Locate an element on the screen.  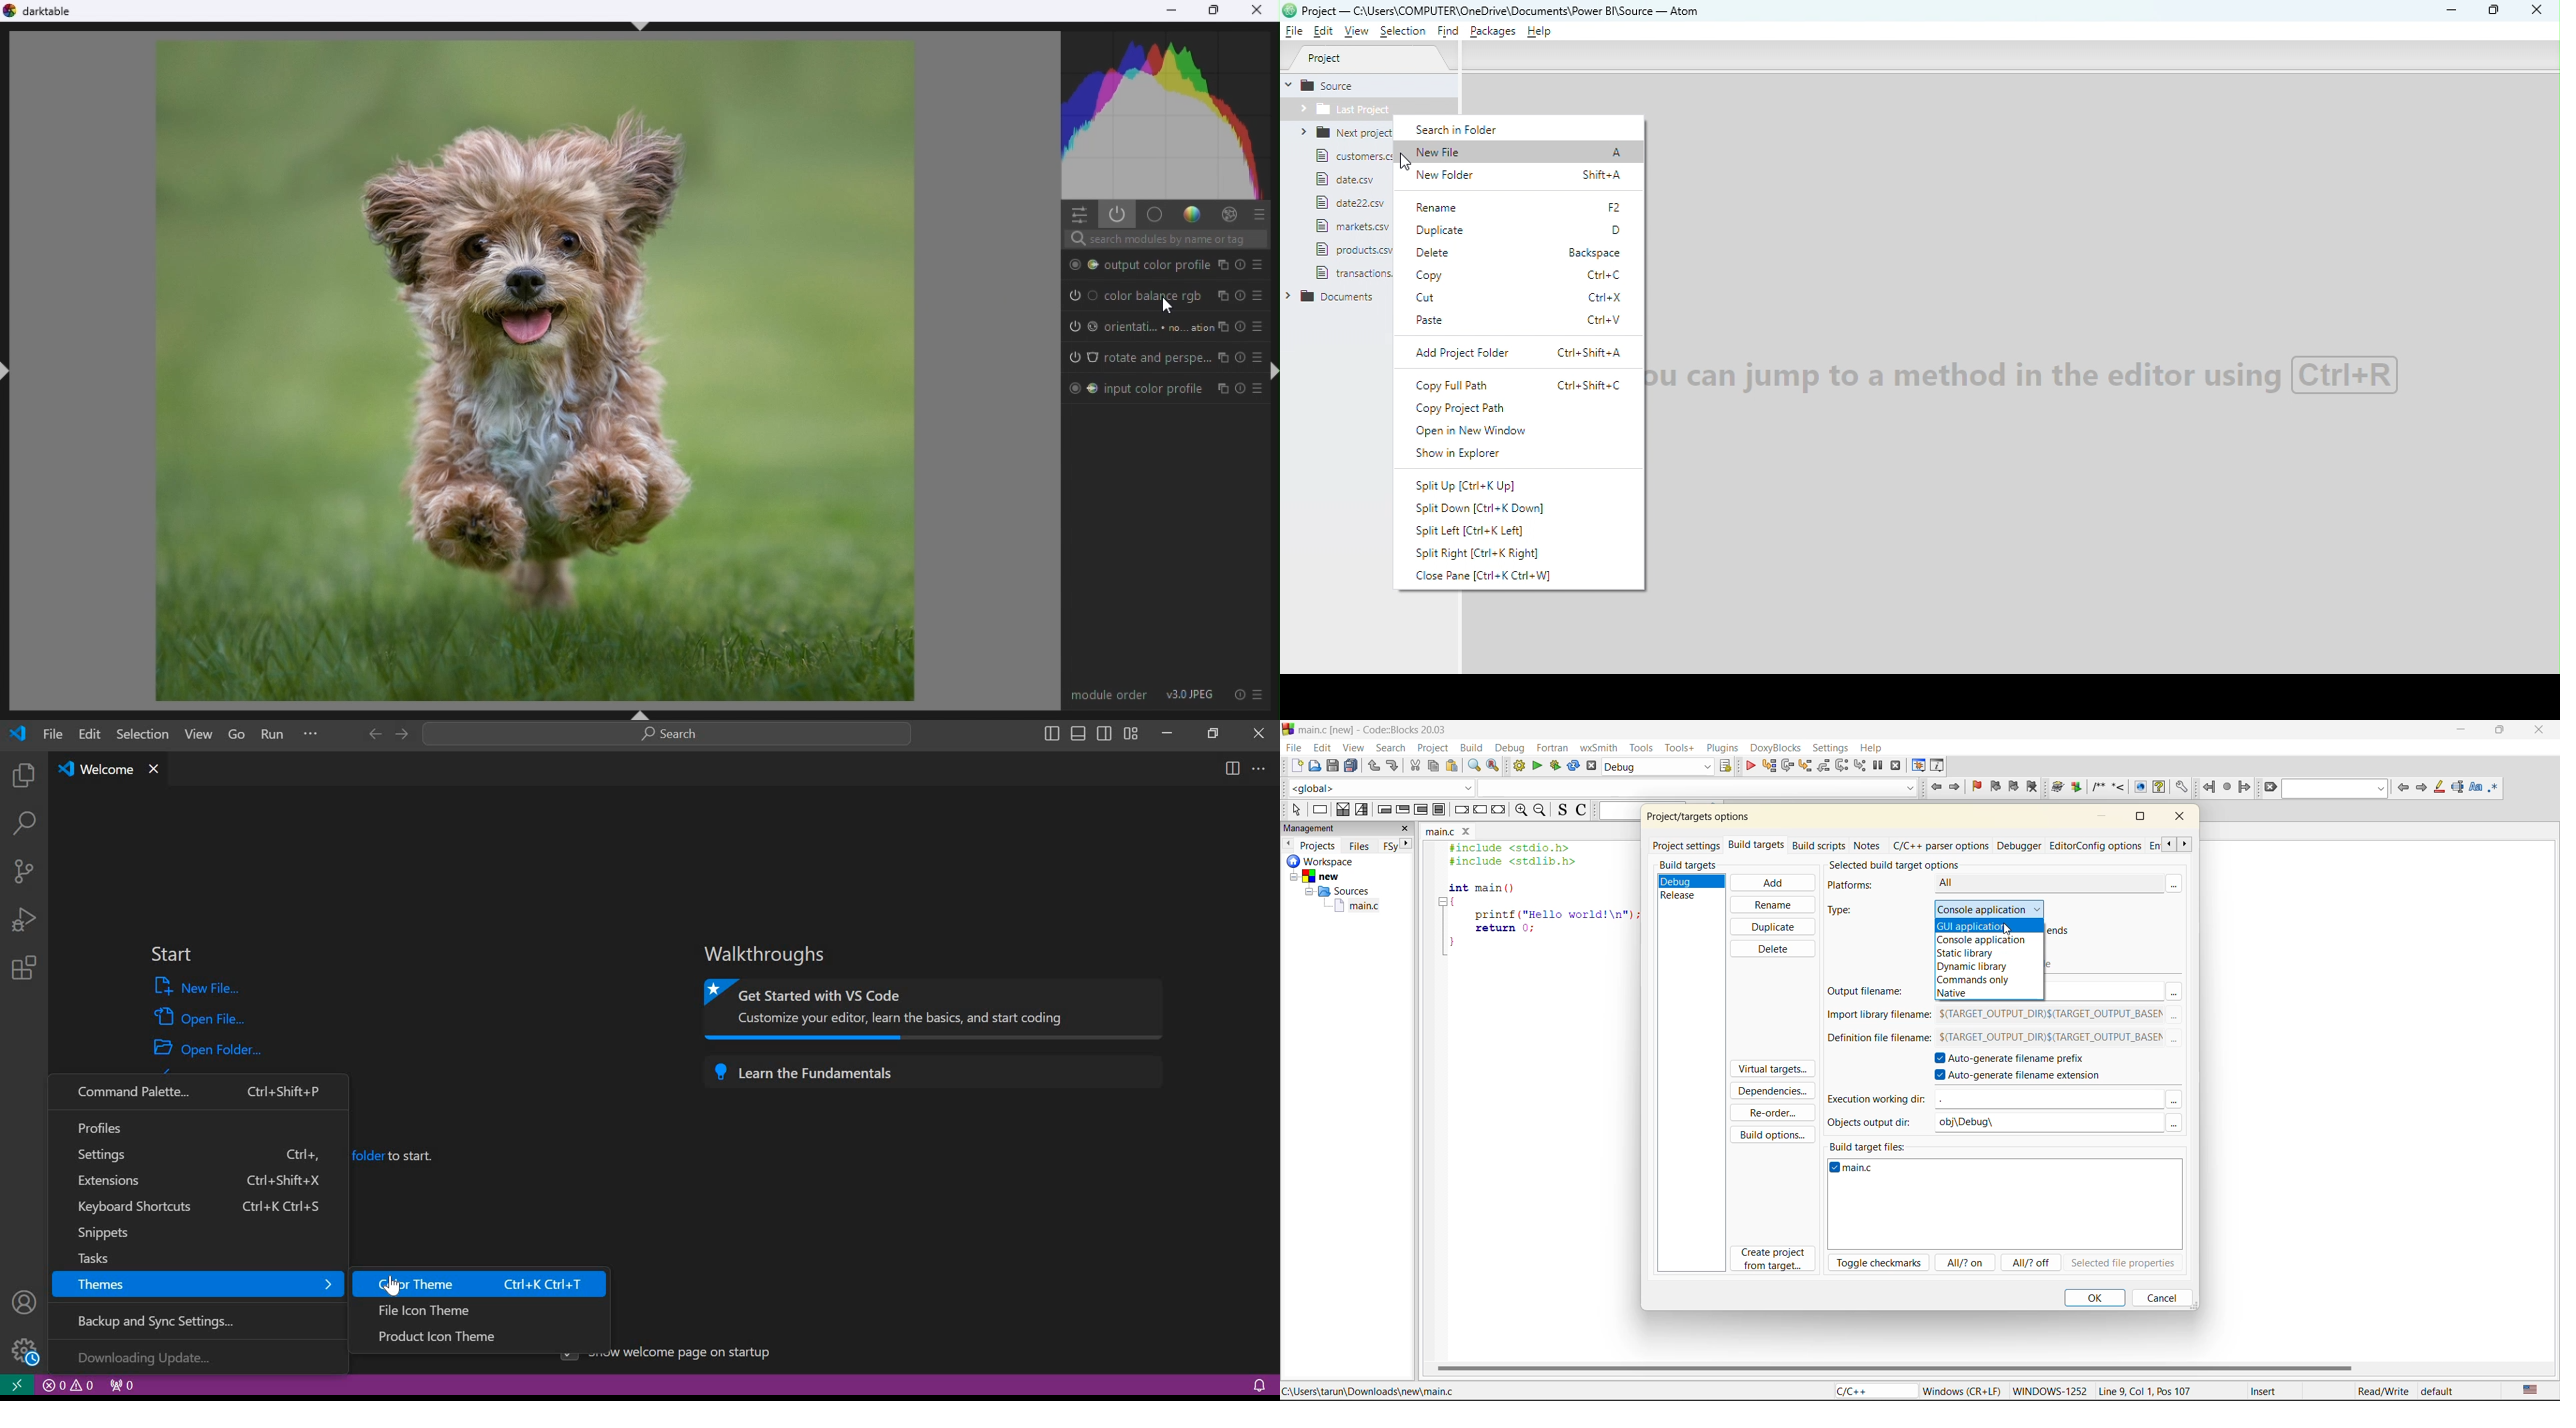
selection is located at coordinates (1363, 809).